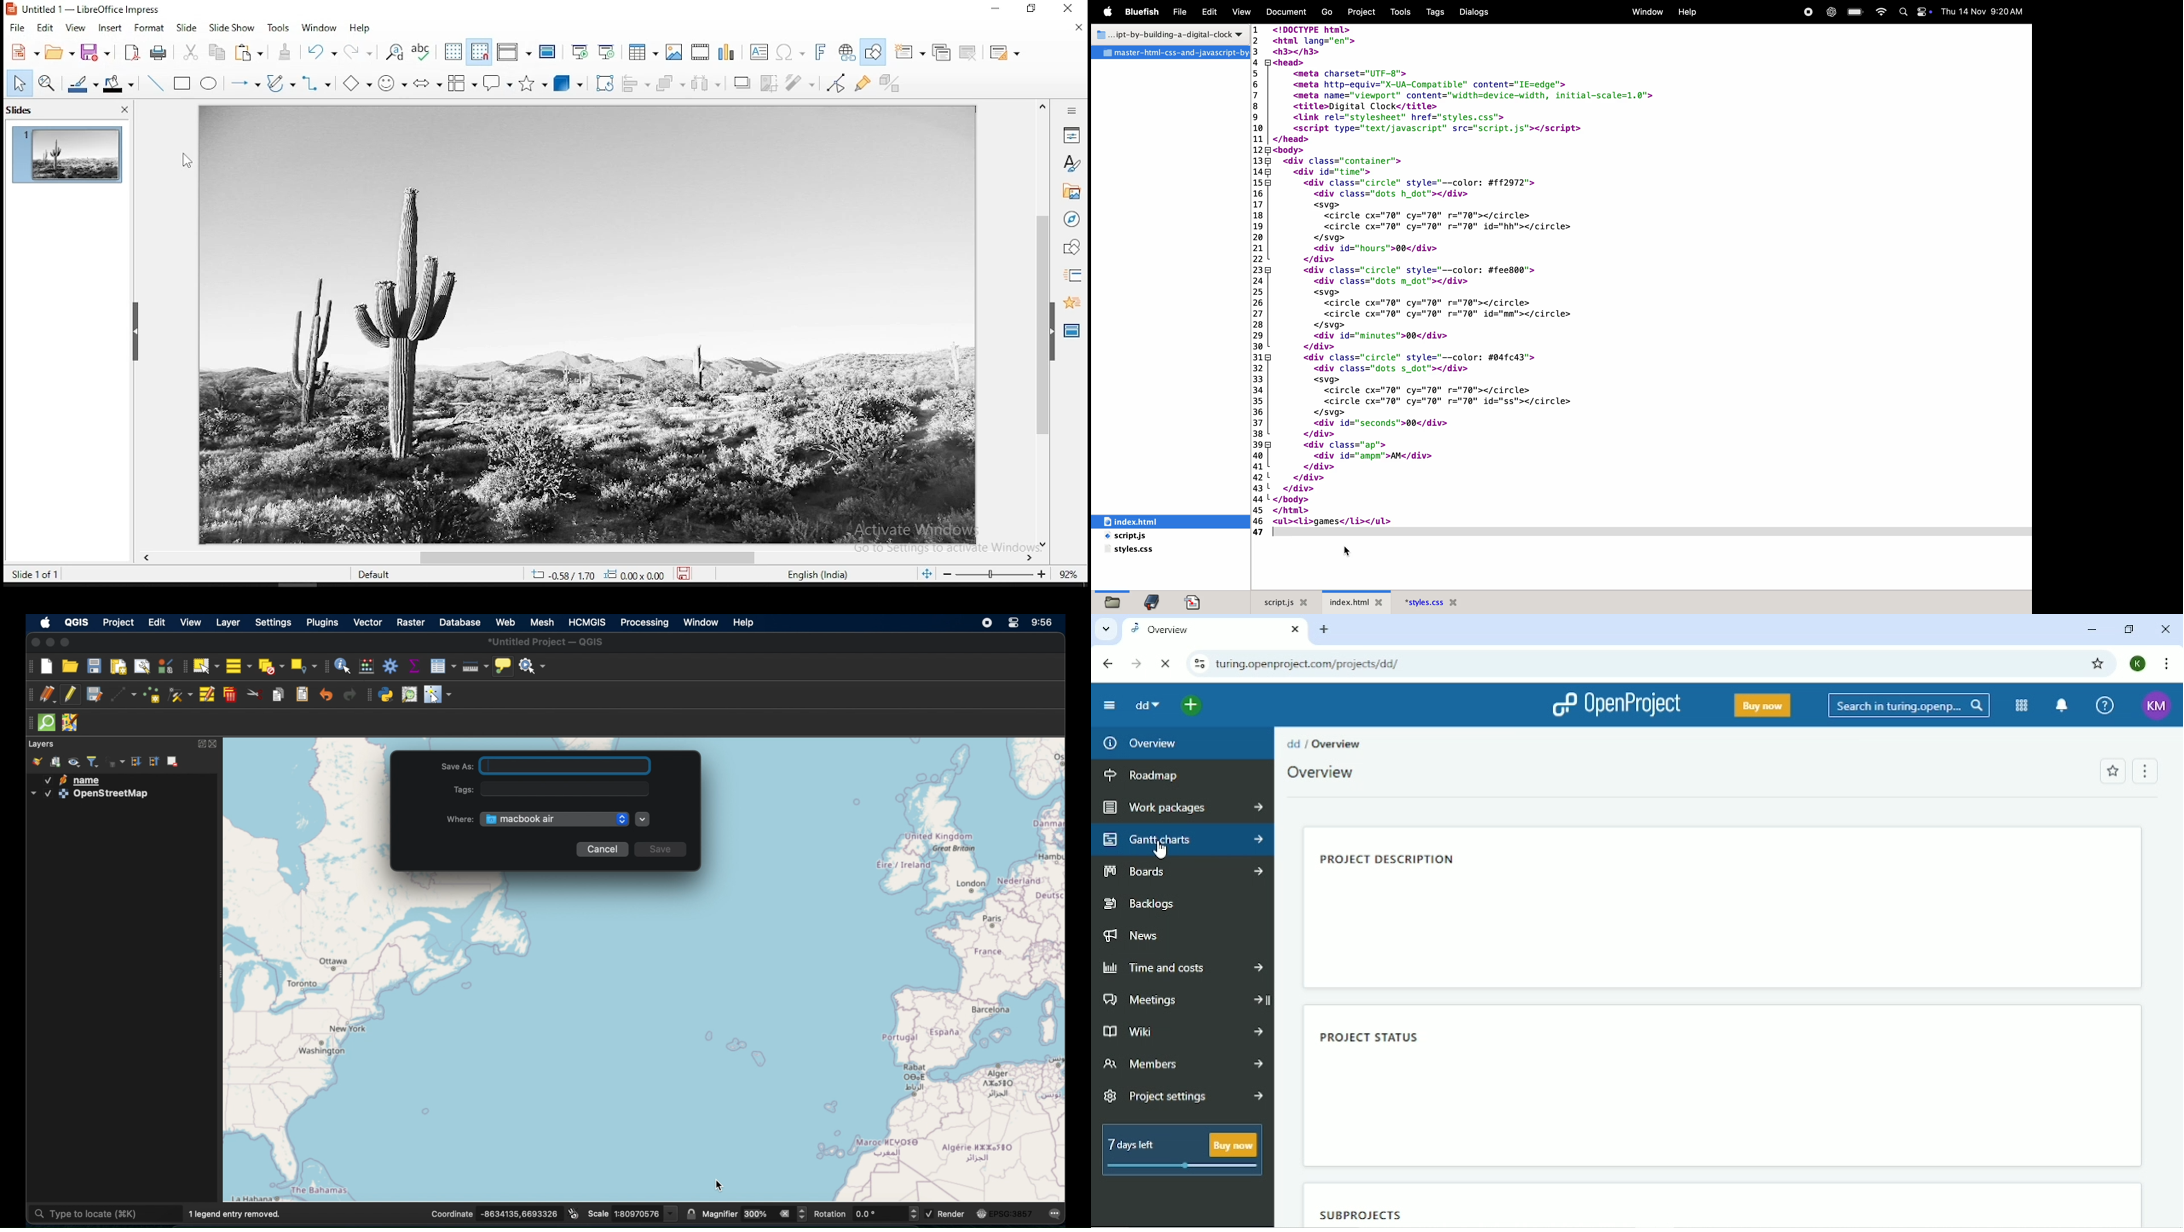 Image resolution: width=2184 pixels, height=1232 pixels. Describe the element at coordinates (182, 159) in the screenshot. I see `mouse pointer` at that location.